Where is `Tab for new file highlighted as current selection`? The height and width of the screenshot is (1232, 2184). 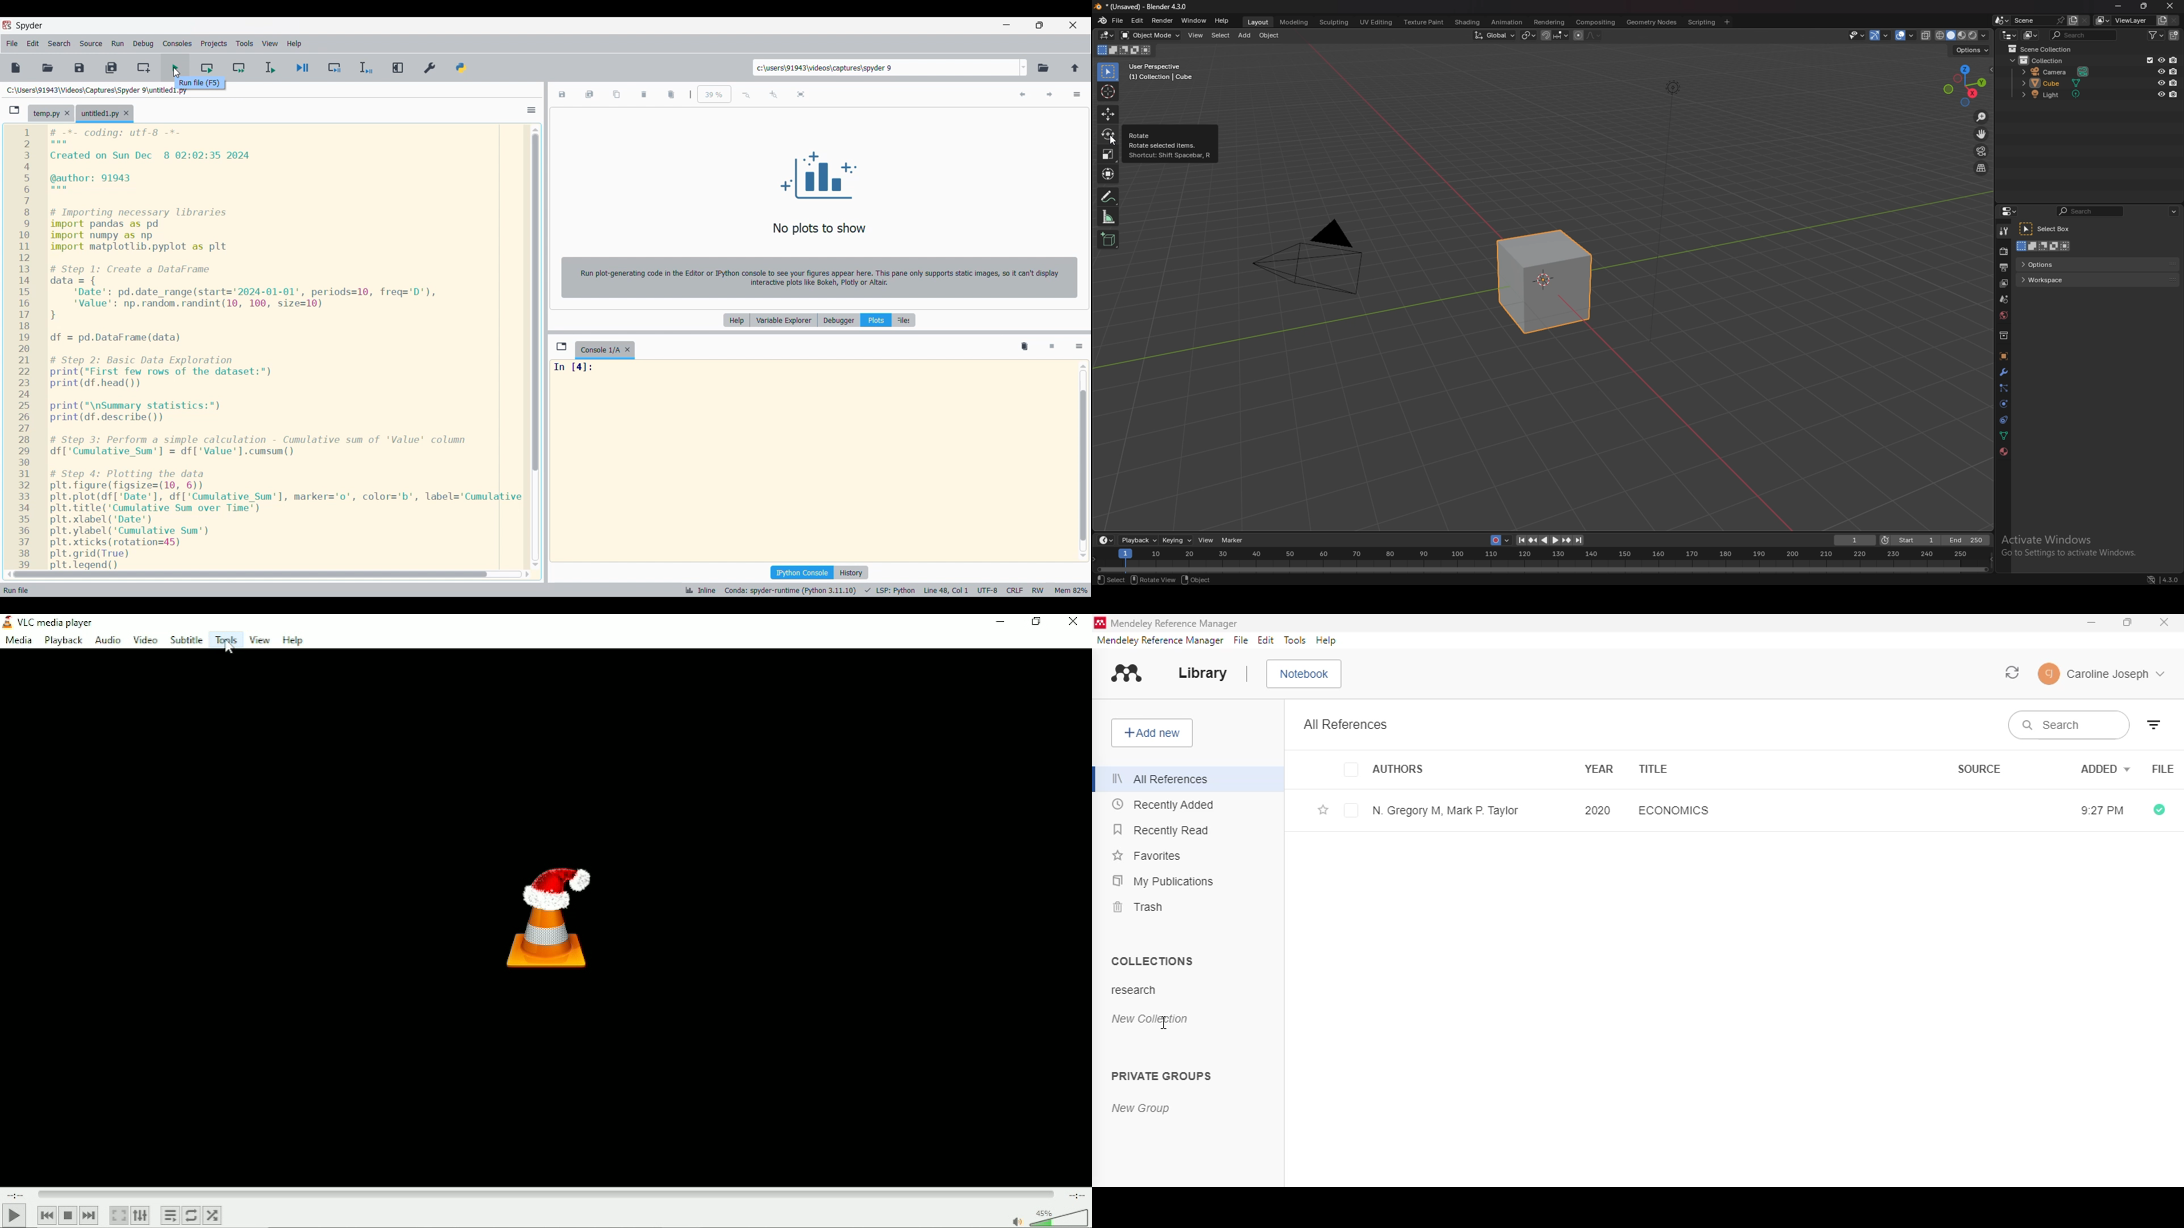
Tab for new file highlighted as current selection is located at coordinates (97, 113).